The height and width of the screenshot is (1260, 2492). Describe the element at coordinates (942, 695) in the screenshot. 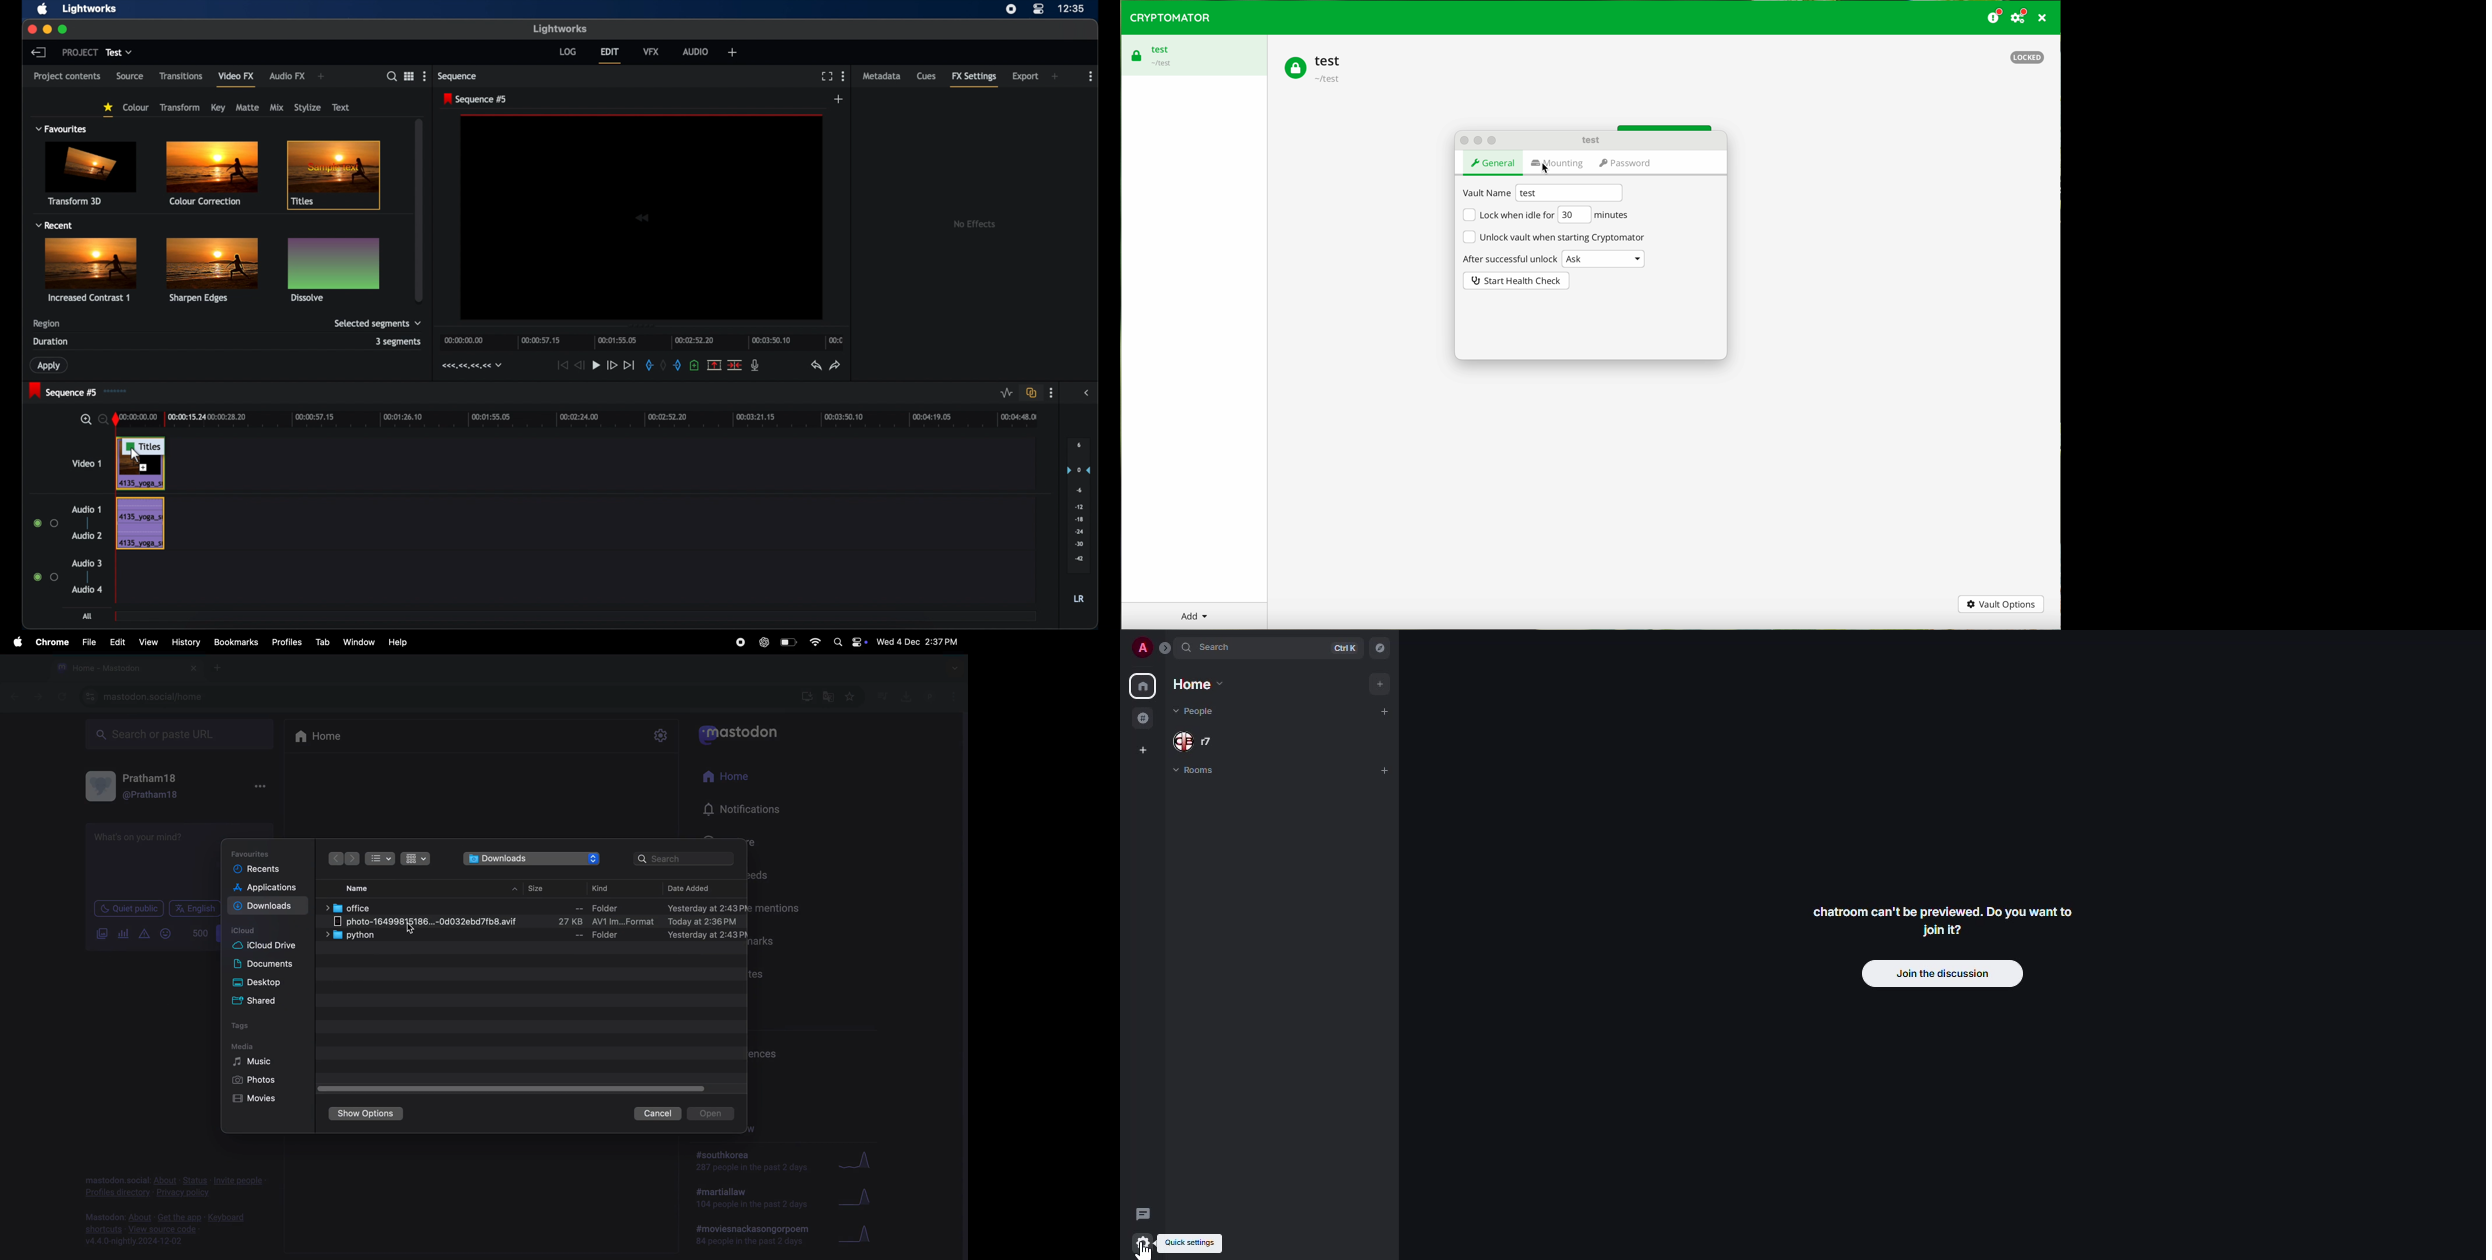

I see `chrome profiles` at that location.